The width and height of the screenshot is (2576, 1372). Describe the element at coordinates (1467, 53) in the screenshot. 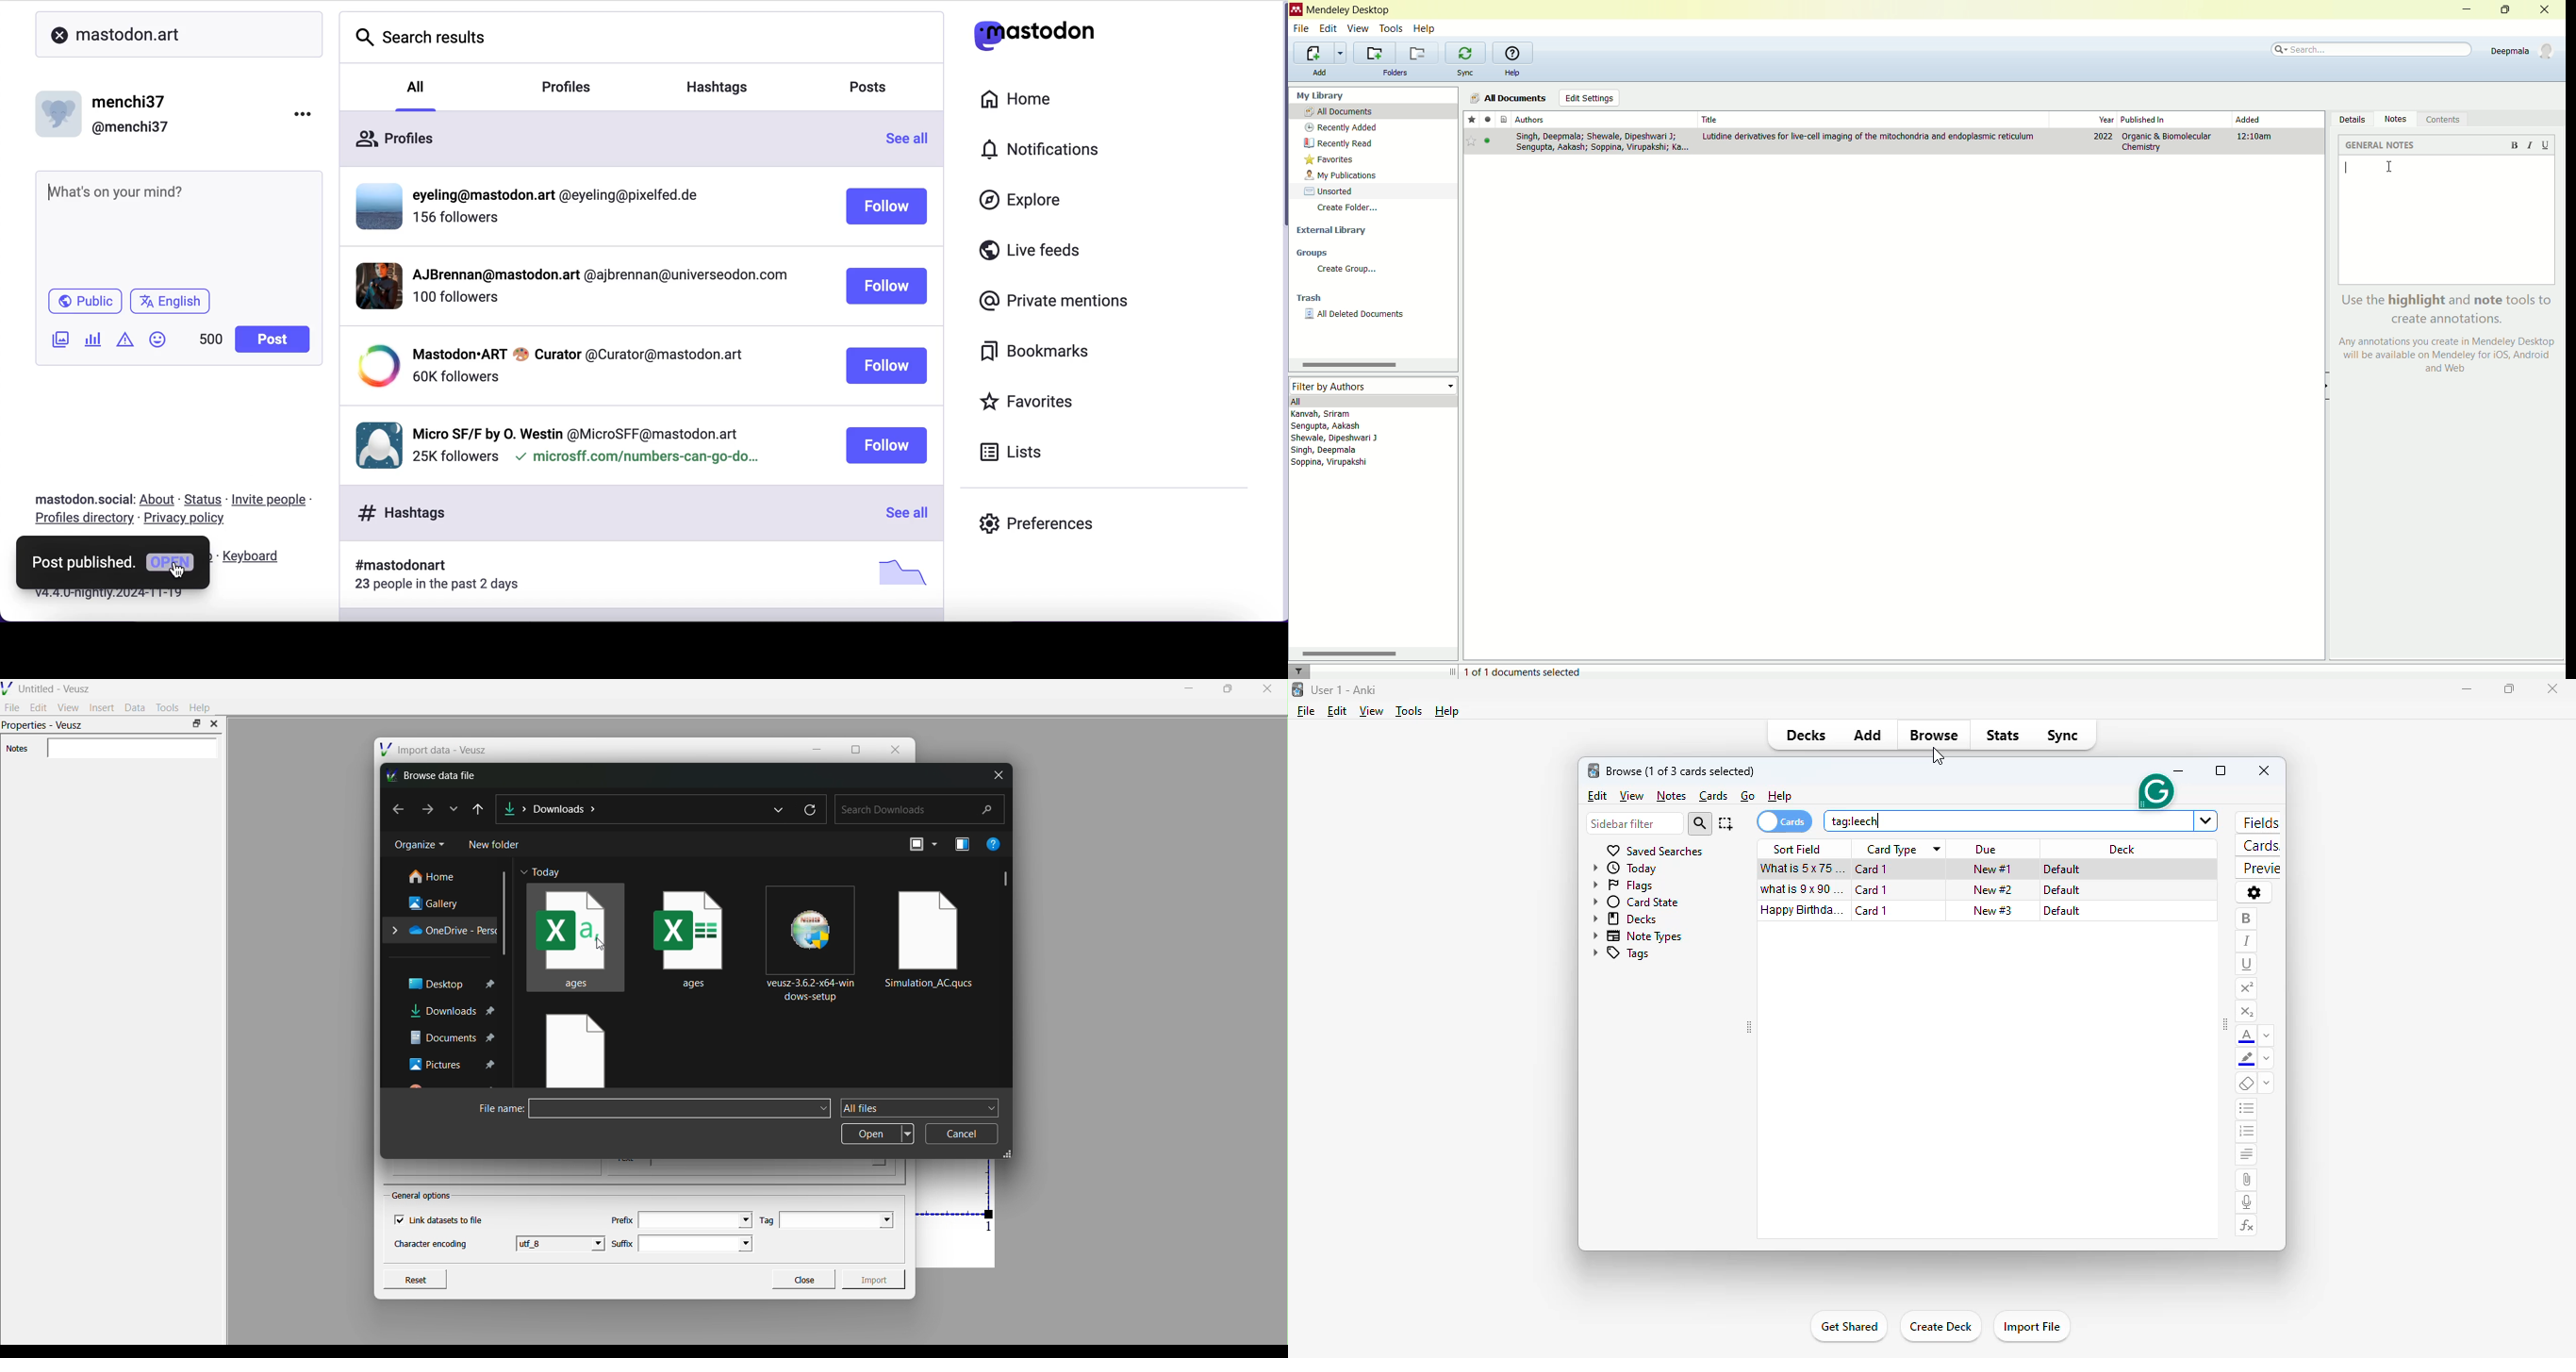

I see `synchronize your library with Mendeley web` at that location.